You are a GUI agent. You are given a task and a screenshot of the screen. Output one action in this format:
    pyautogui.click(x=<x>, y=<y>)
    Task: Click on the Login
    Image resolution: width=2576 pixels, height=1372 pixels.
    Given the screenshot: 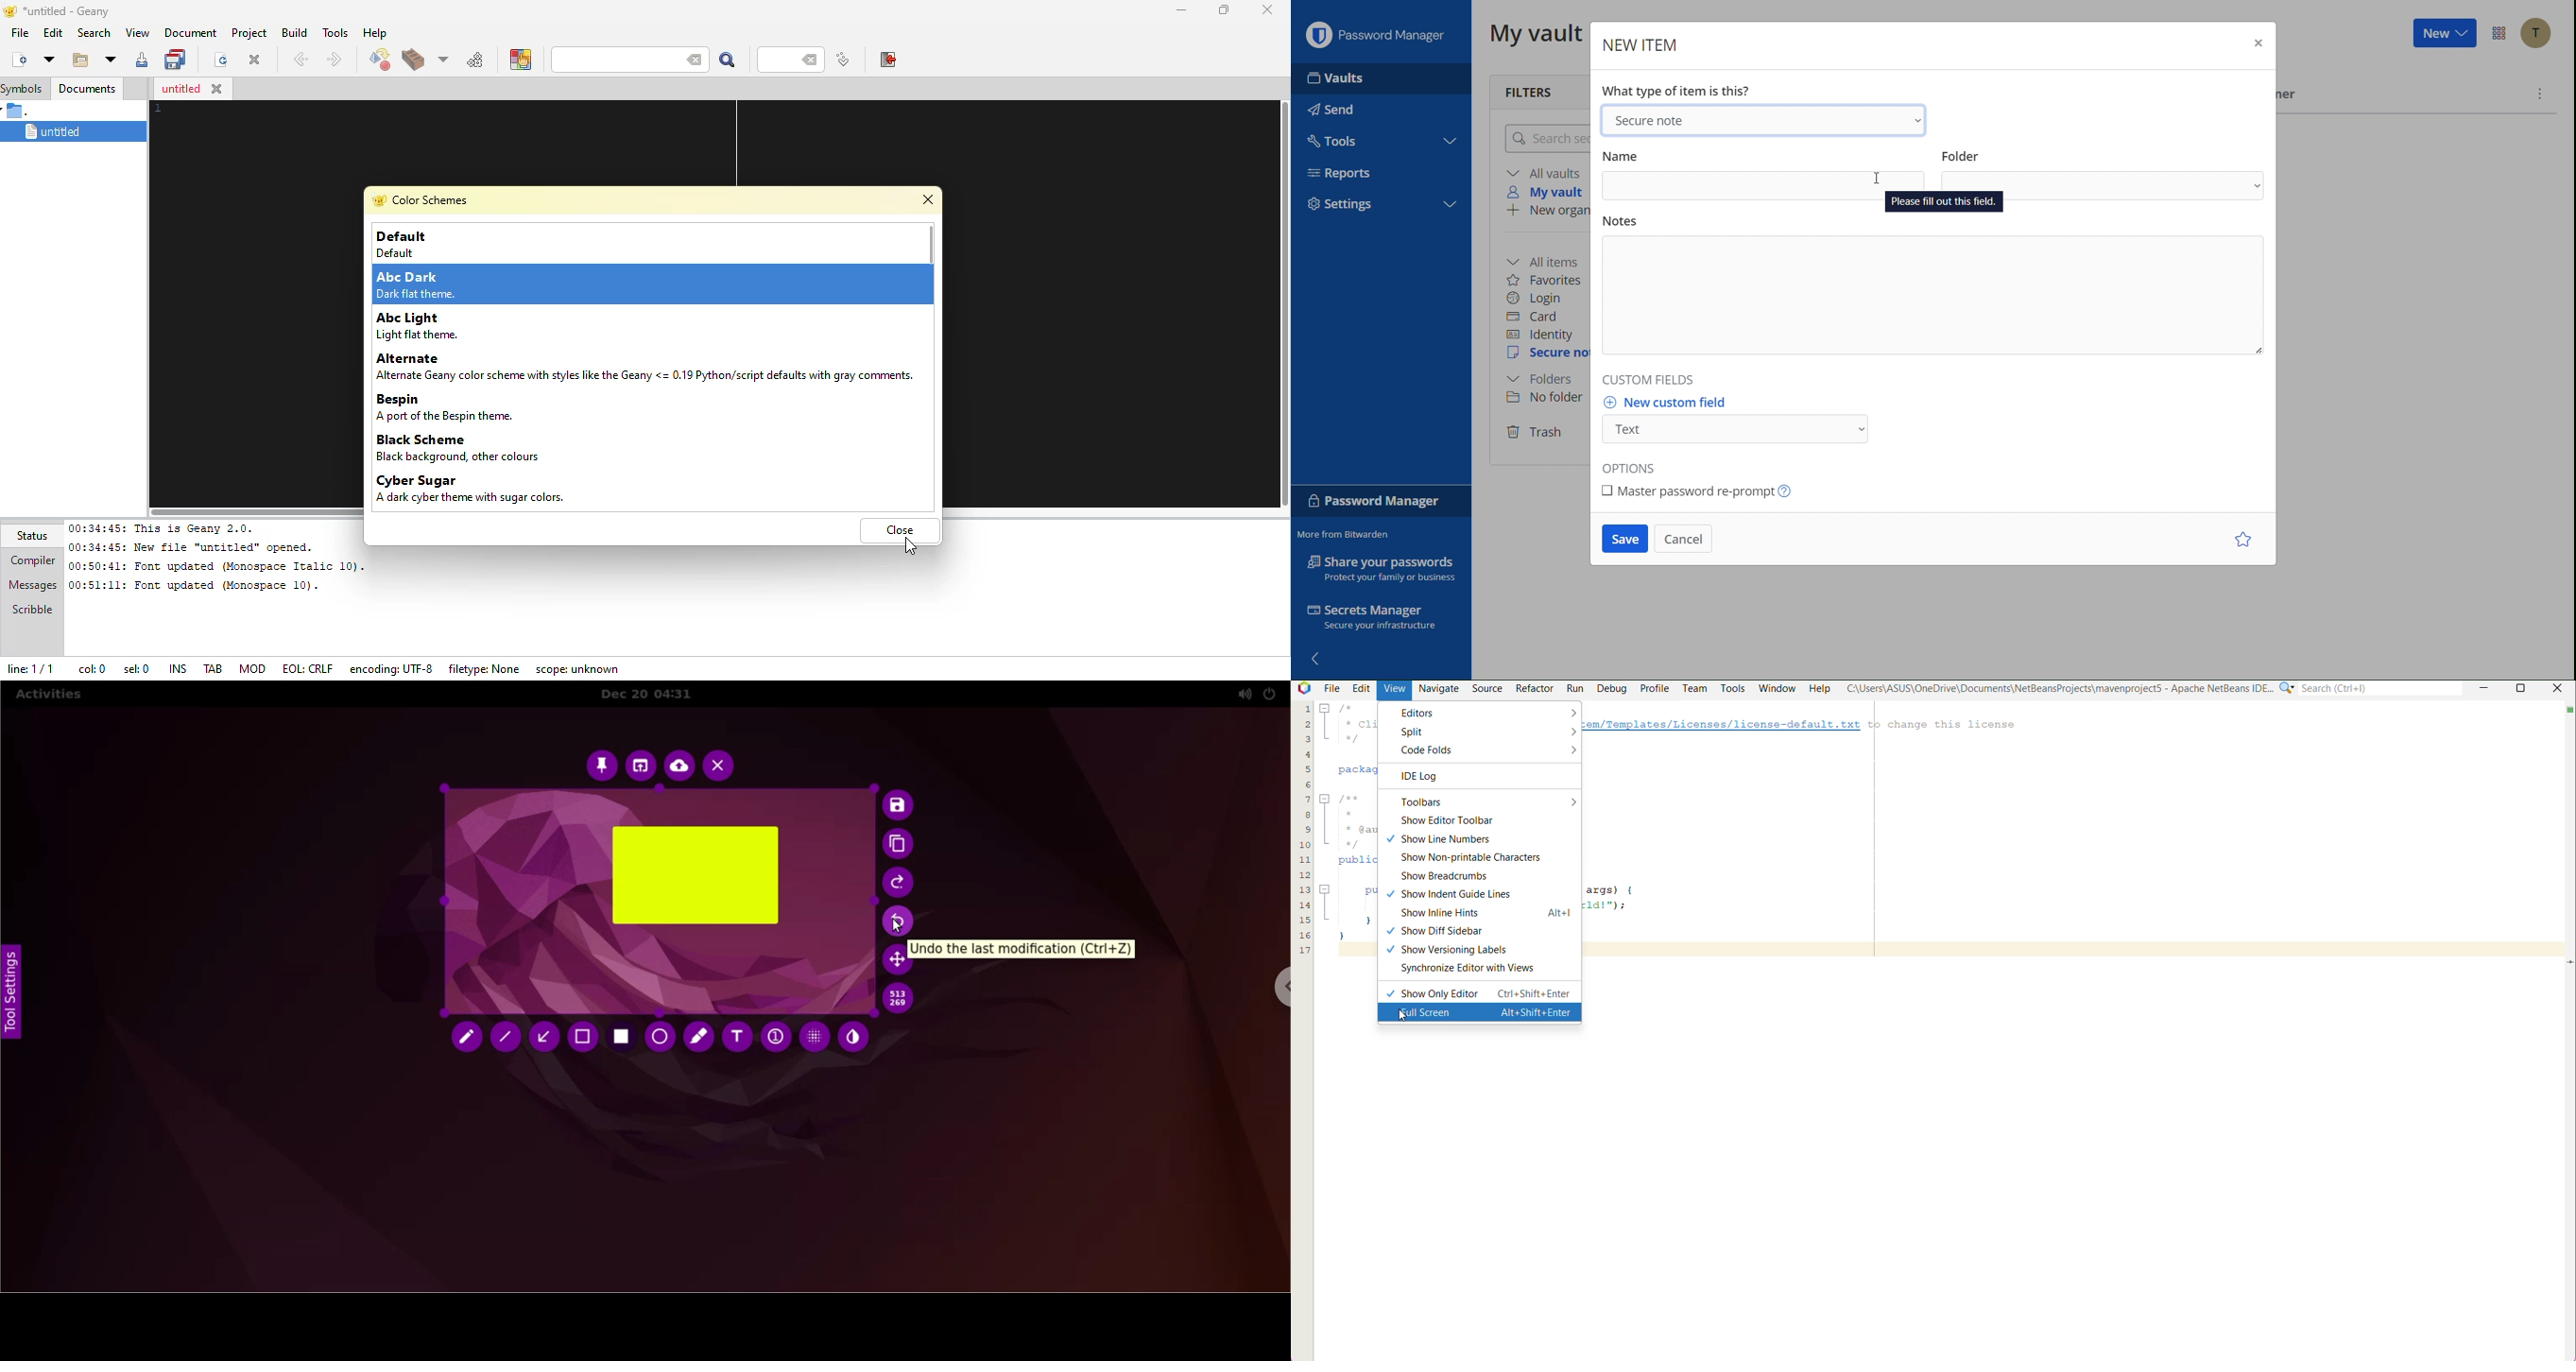 What is the action you would take?
    pyautogui.click(x=1540, y=297)
    